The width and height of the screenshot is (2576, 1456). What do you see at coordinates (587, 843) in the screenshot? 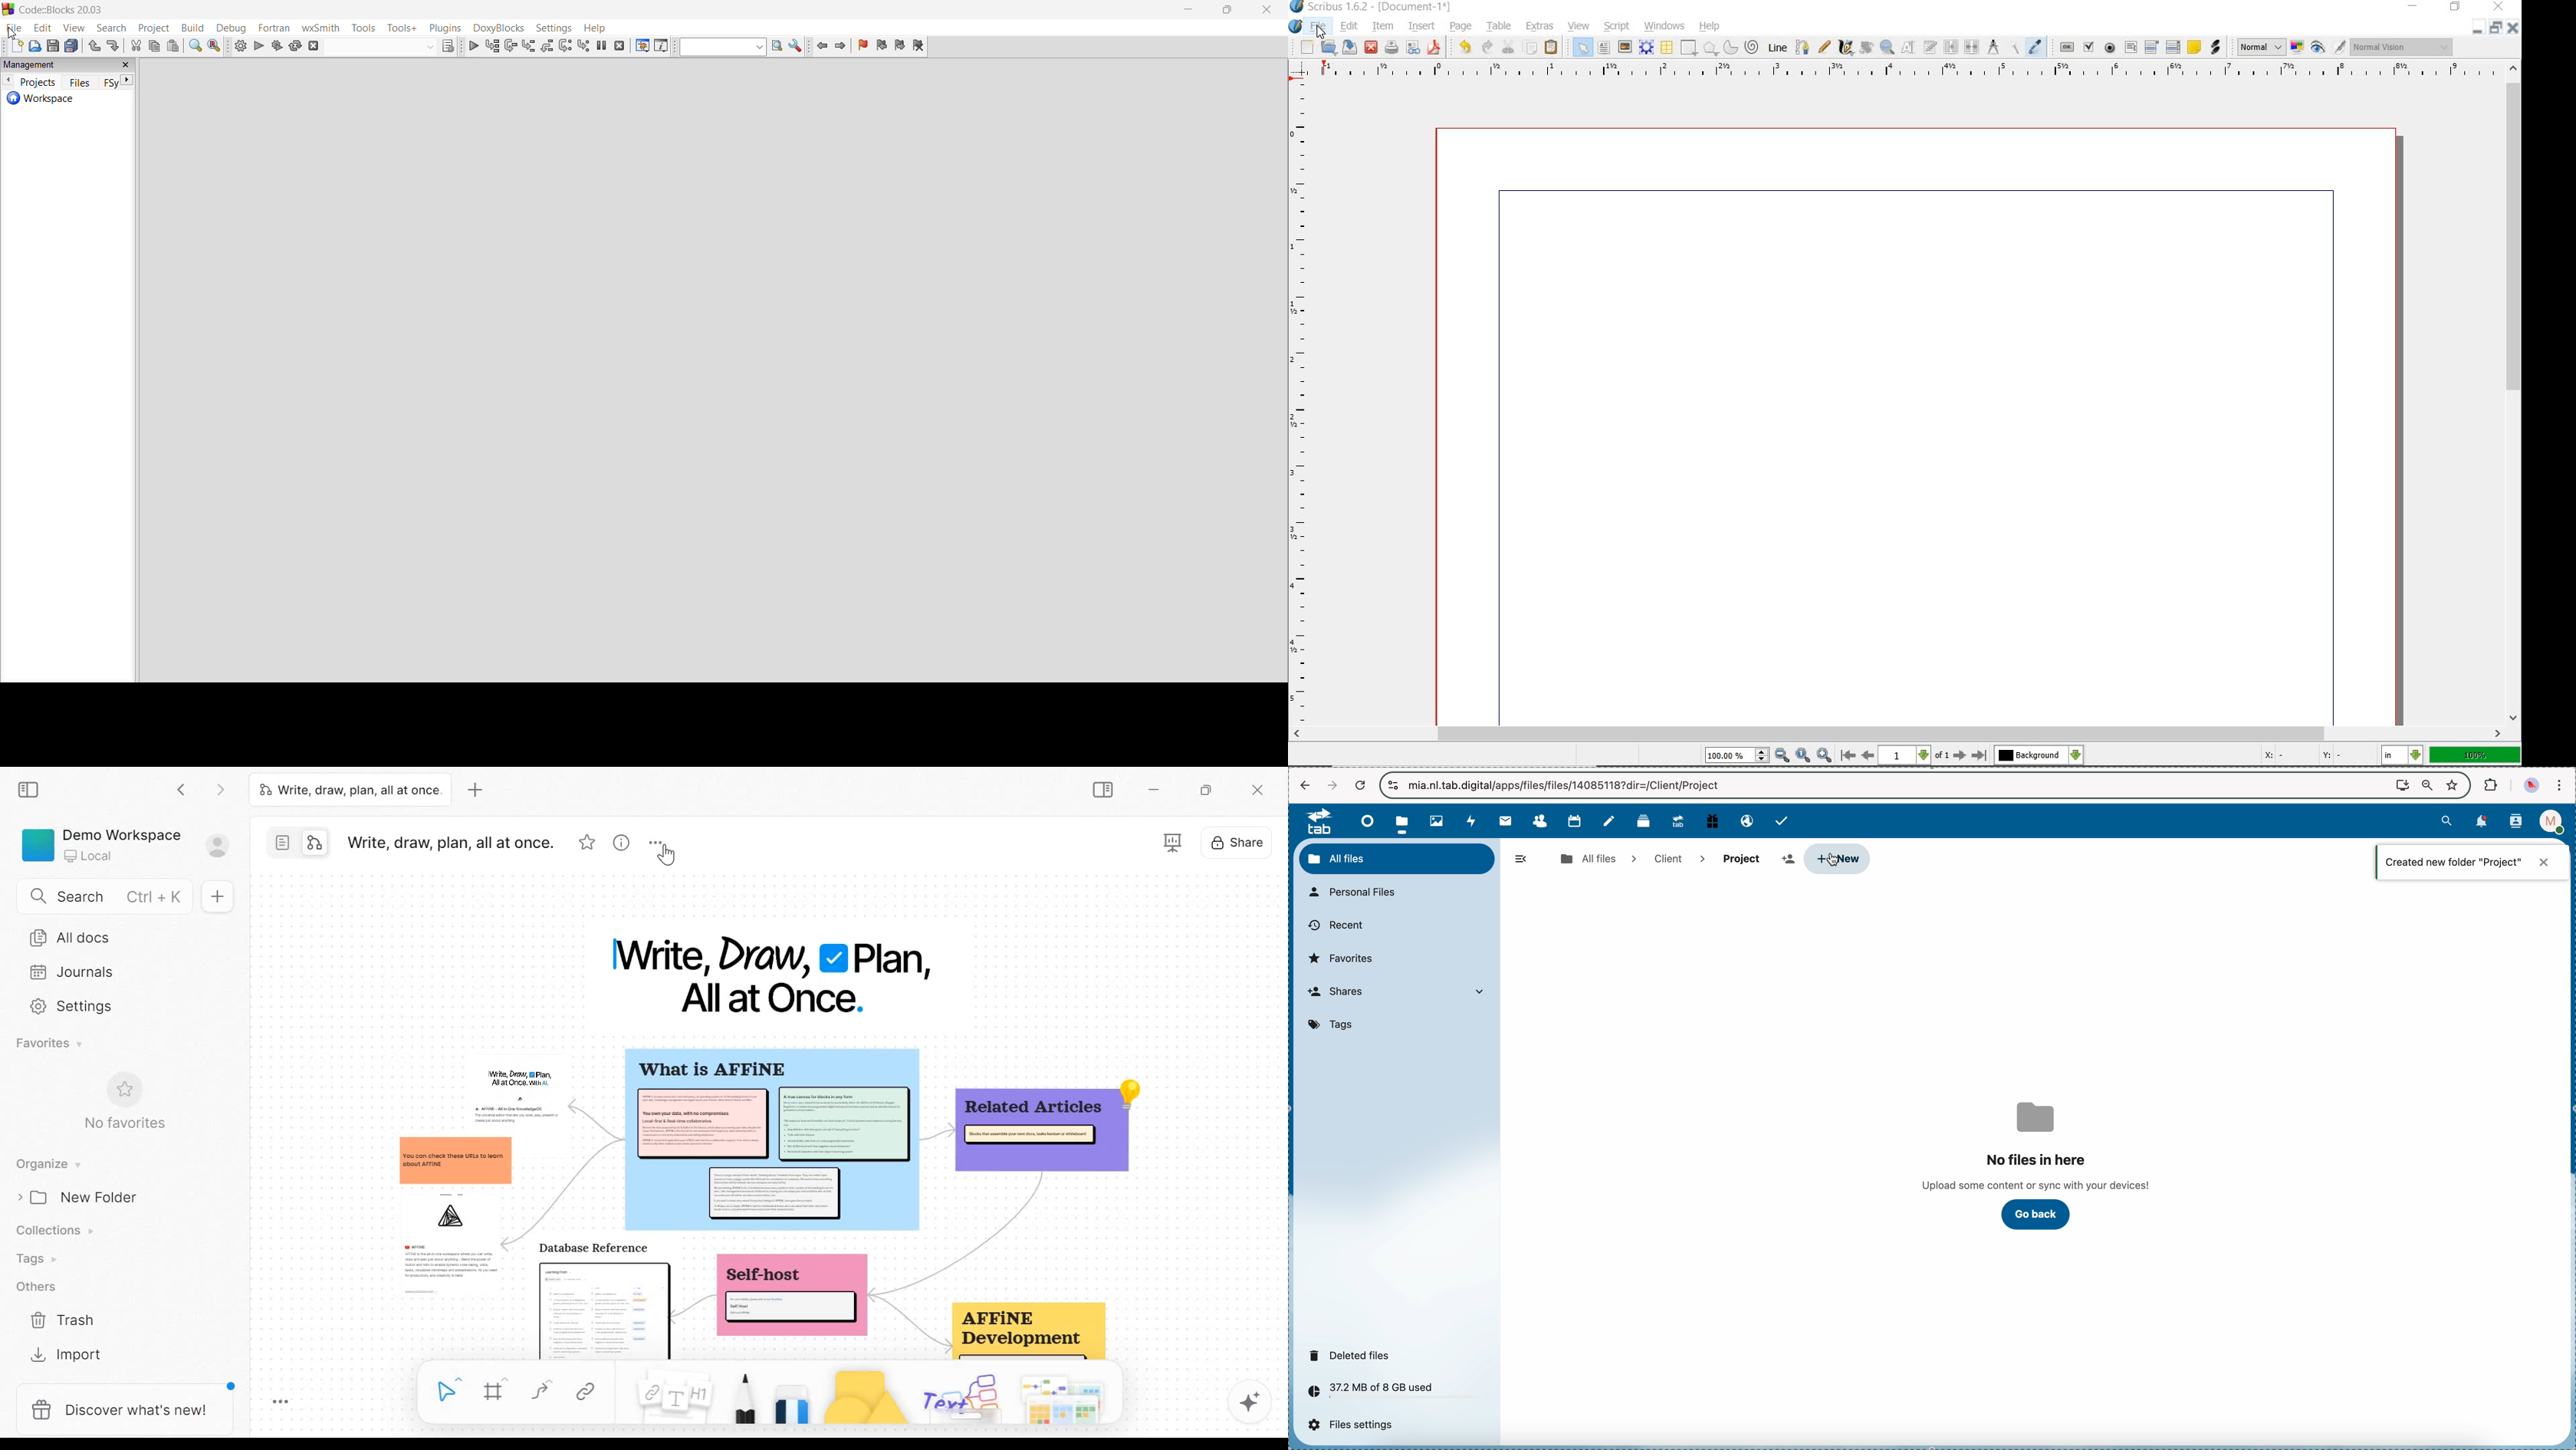
I see `favorite` at bounding box center [587, 843].